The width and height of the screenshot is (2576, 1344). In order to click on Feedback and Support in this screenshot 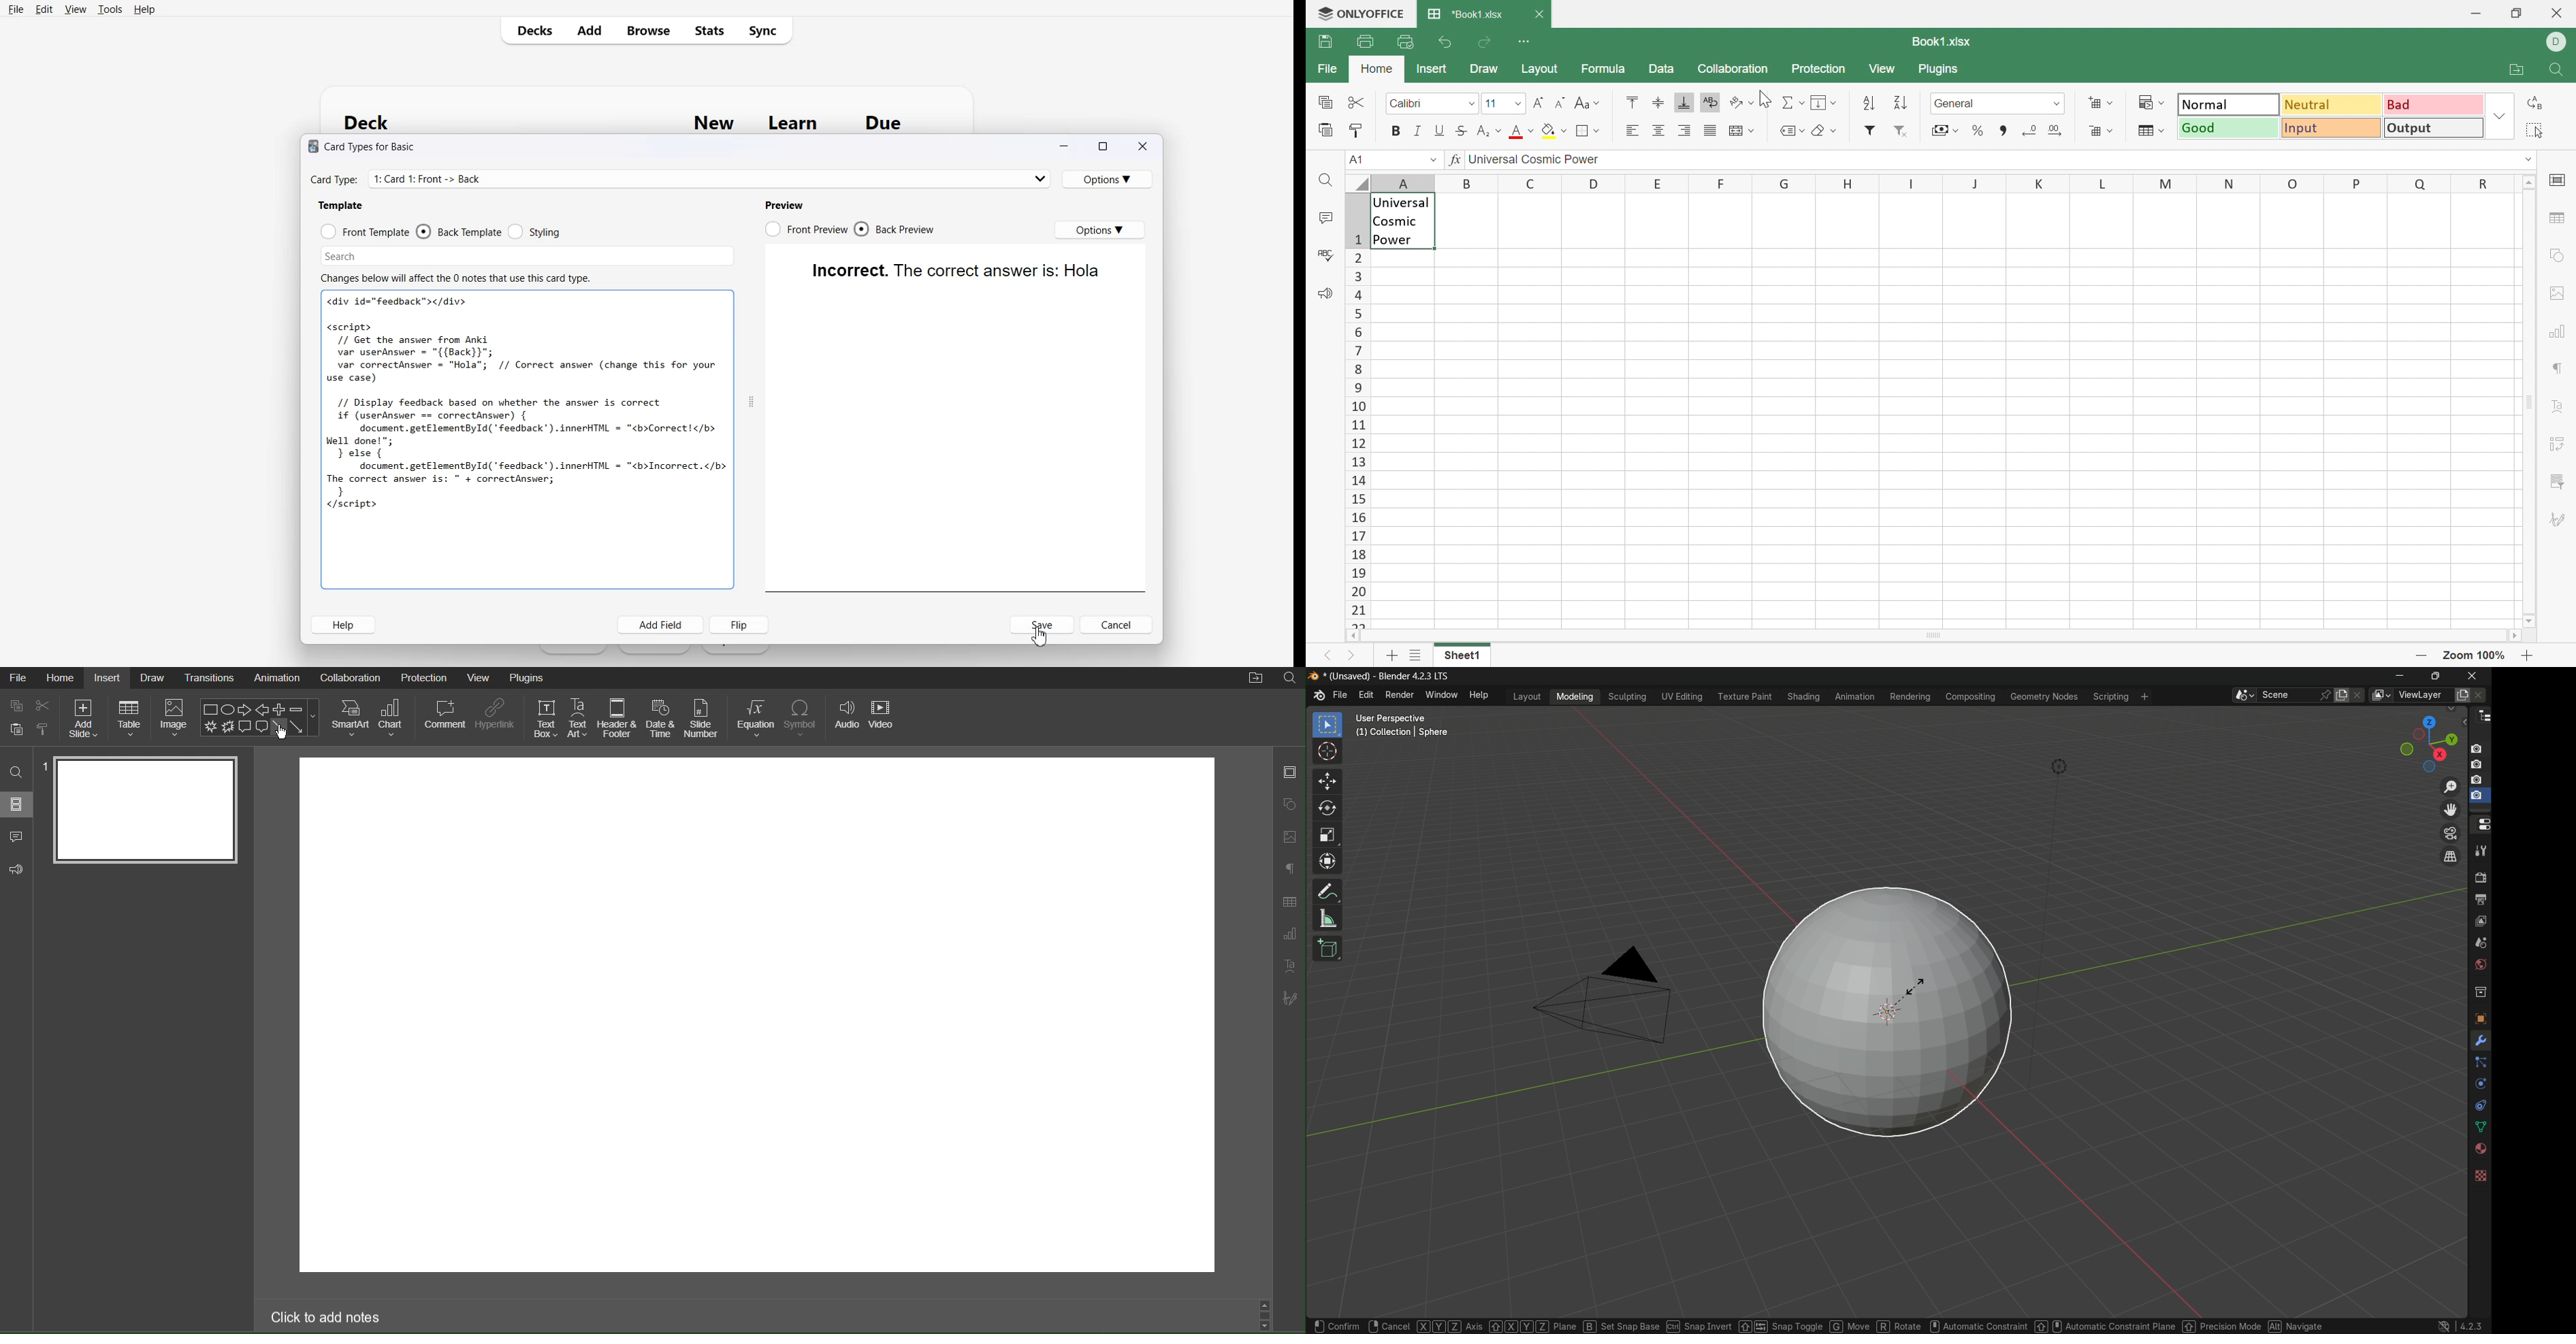, I will do `click(16, 870)`.